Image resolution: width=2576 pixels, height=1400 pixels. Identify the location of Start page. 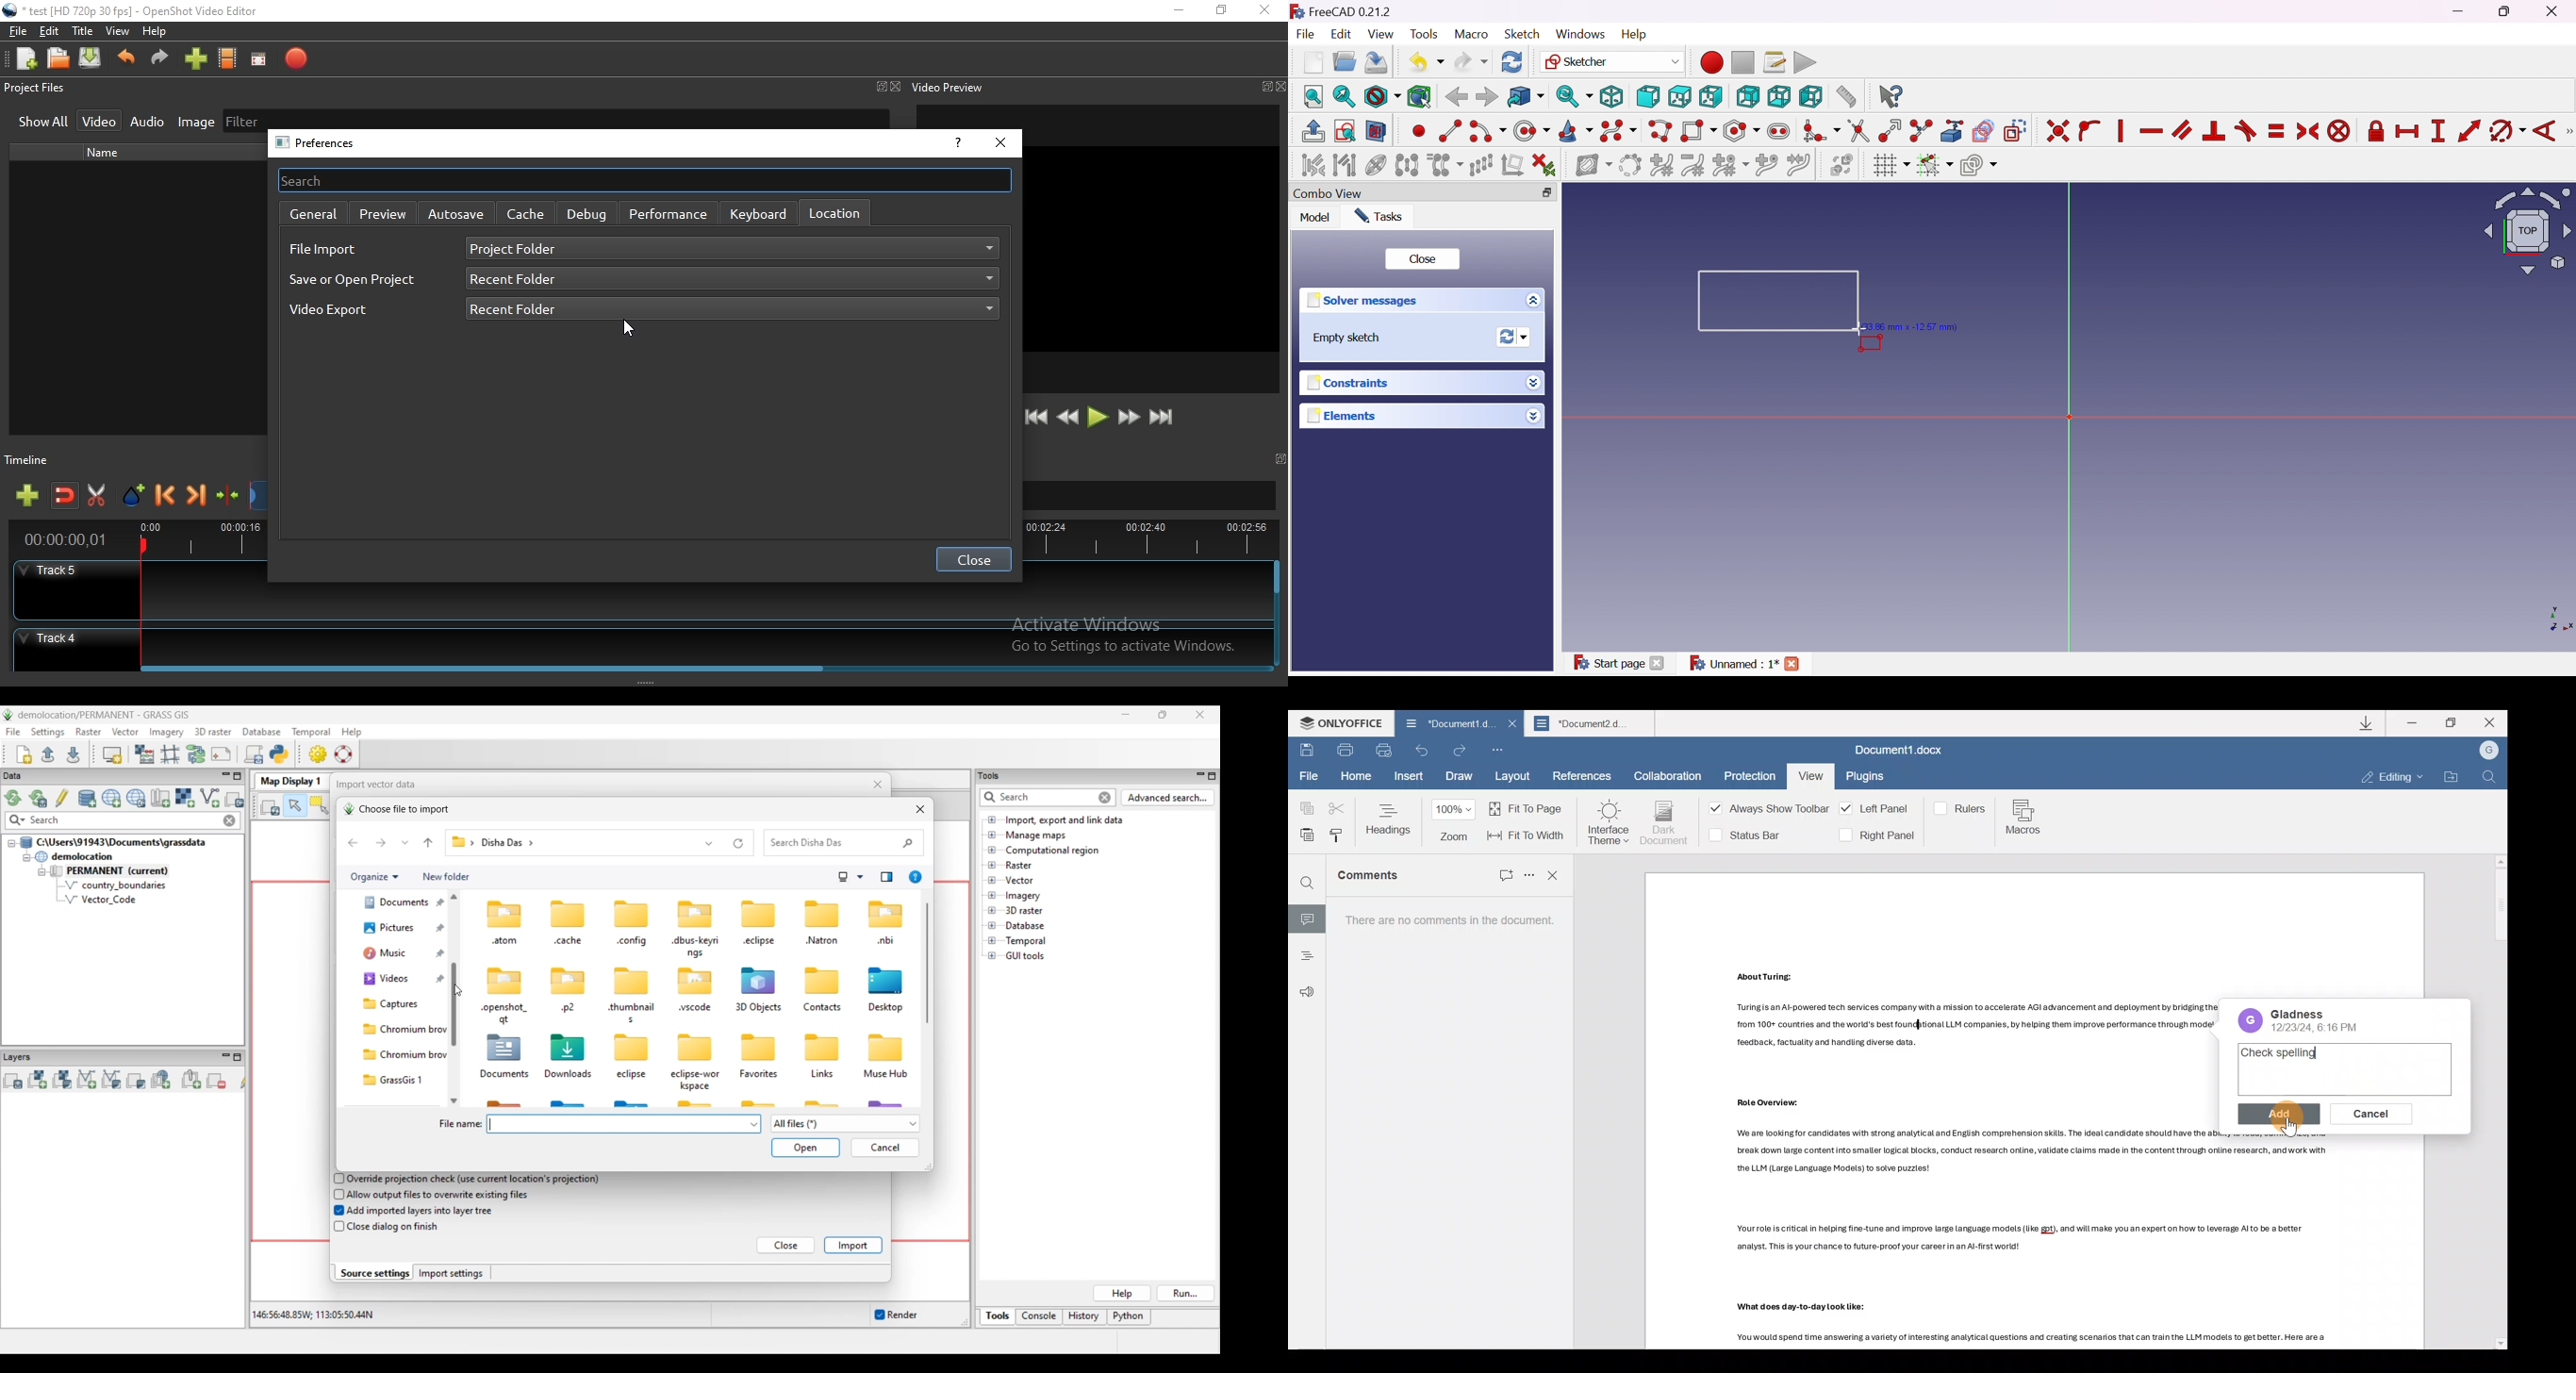
(1606, 662).